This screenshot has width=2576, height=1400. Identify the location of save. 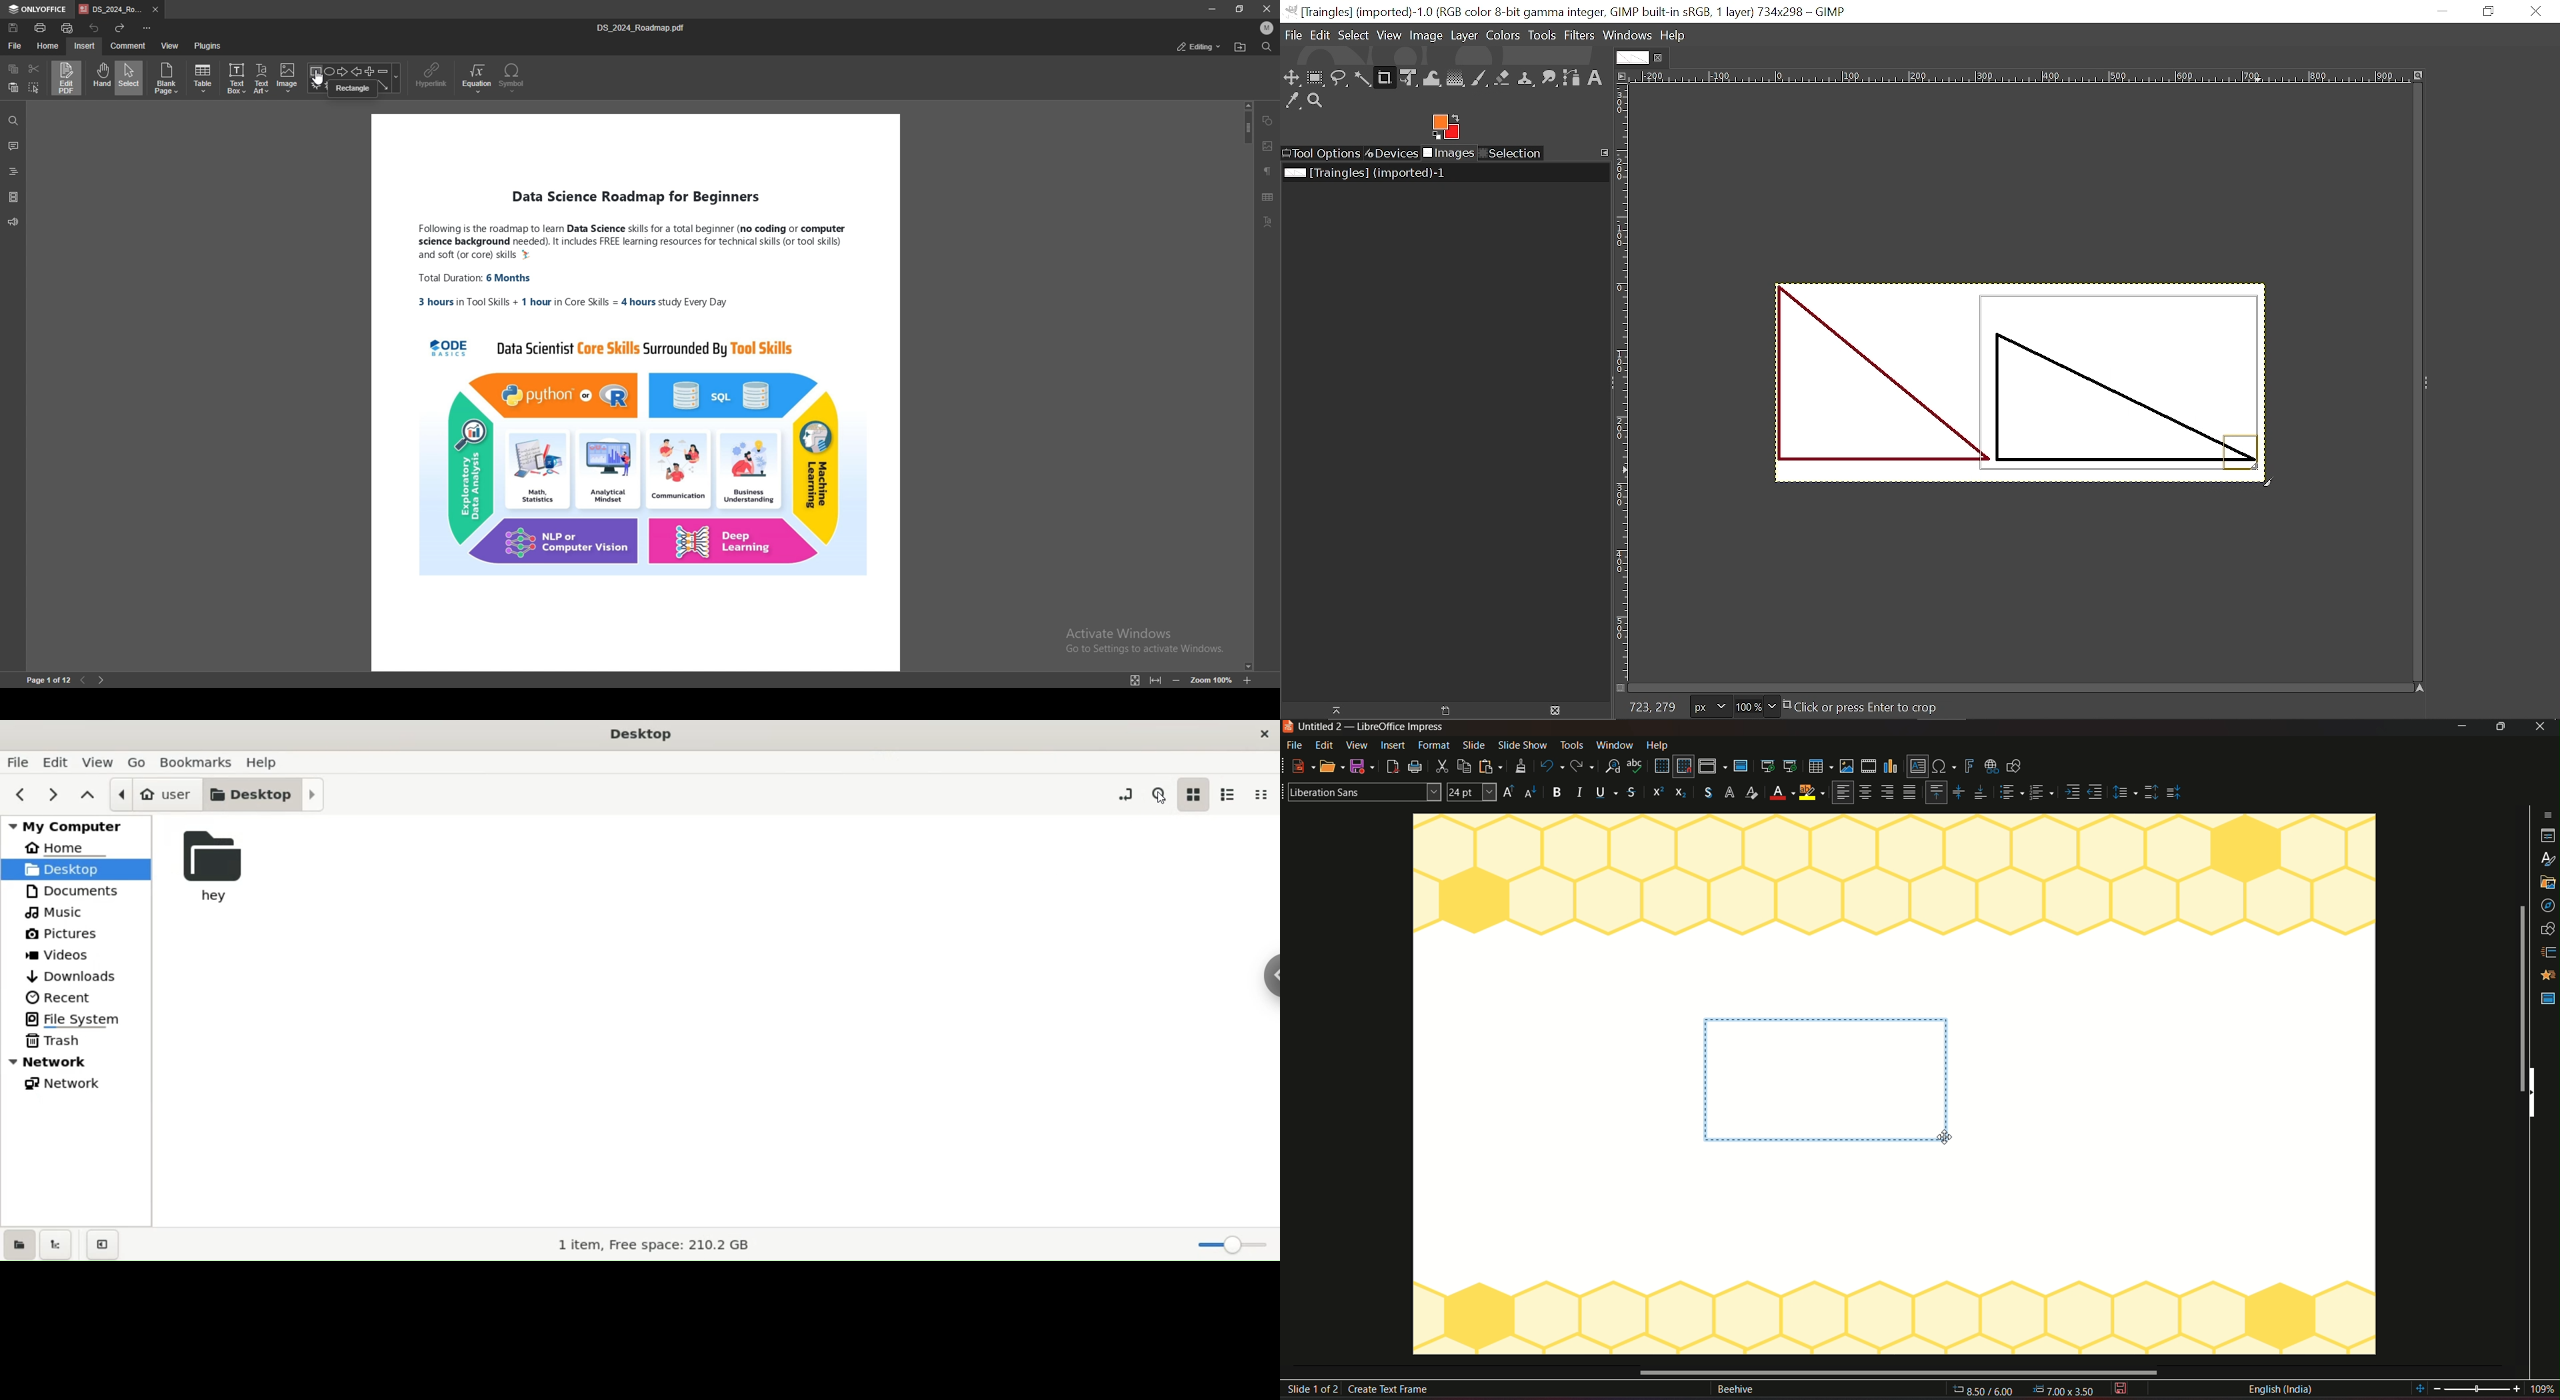
(1362, 766).